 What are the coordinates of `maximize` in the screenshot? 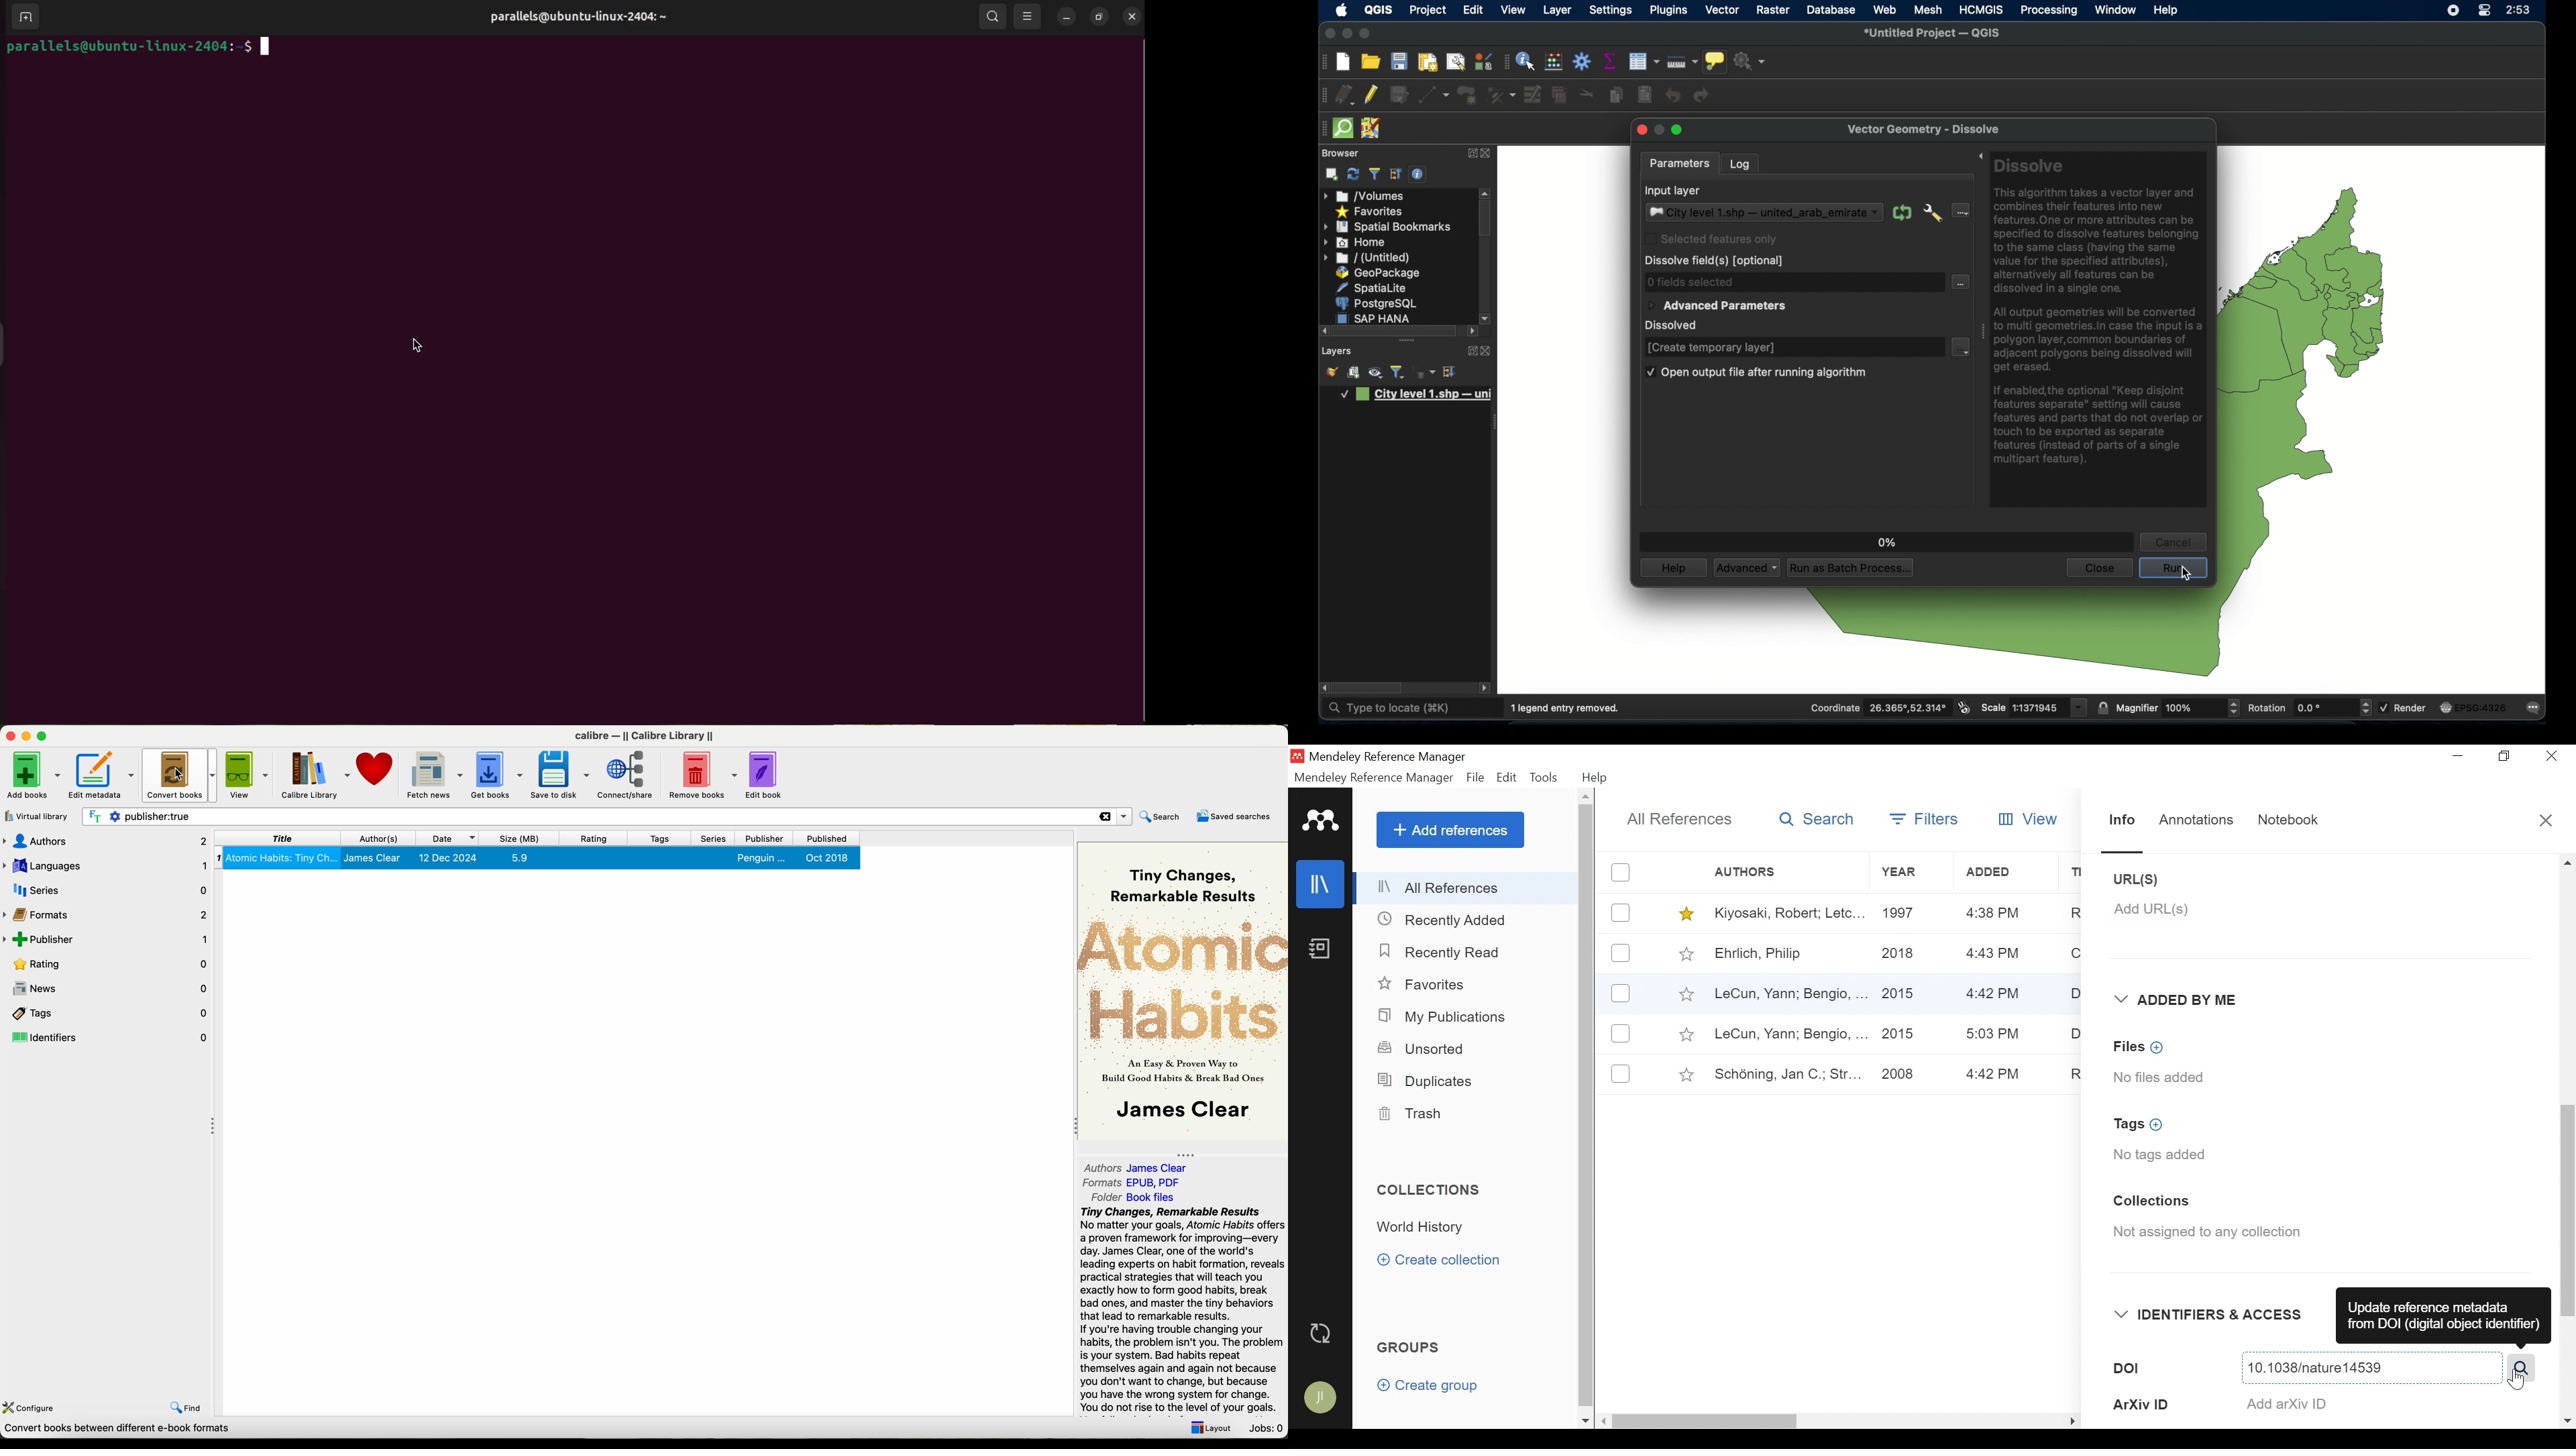 It's located at (1679, 129).